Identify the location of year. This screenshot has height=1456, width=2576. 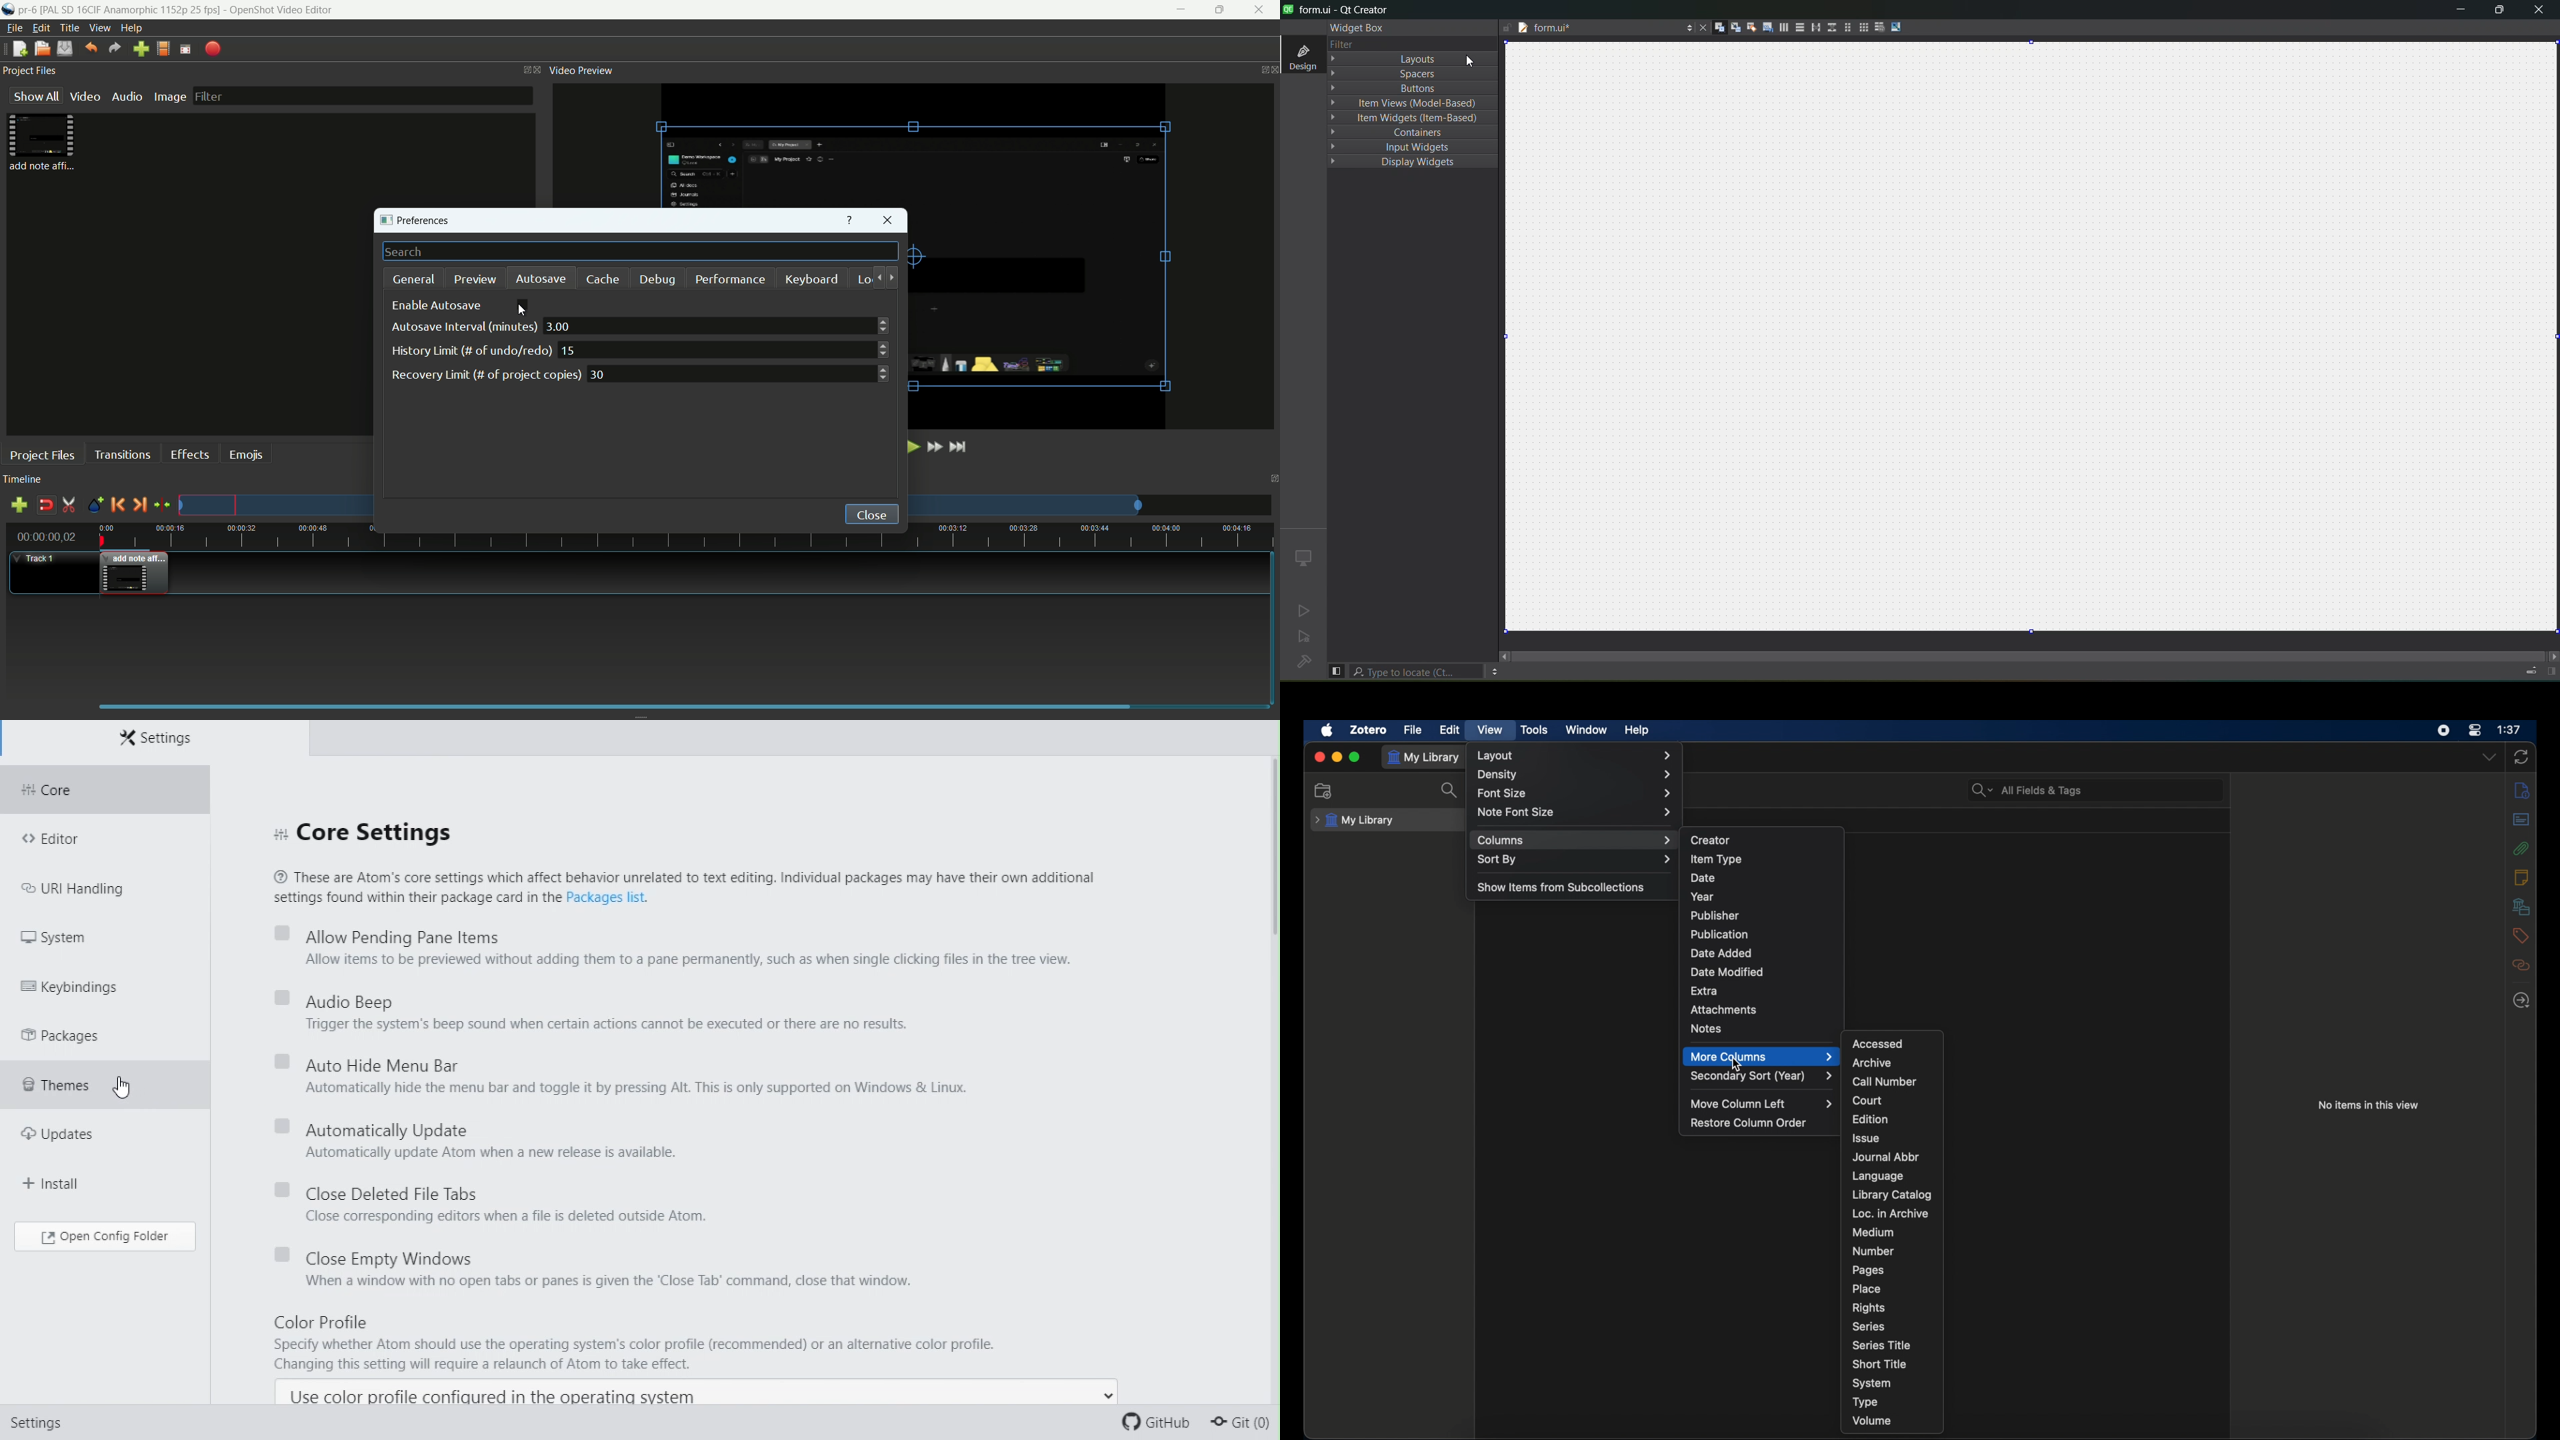
(1703, 897).